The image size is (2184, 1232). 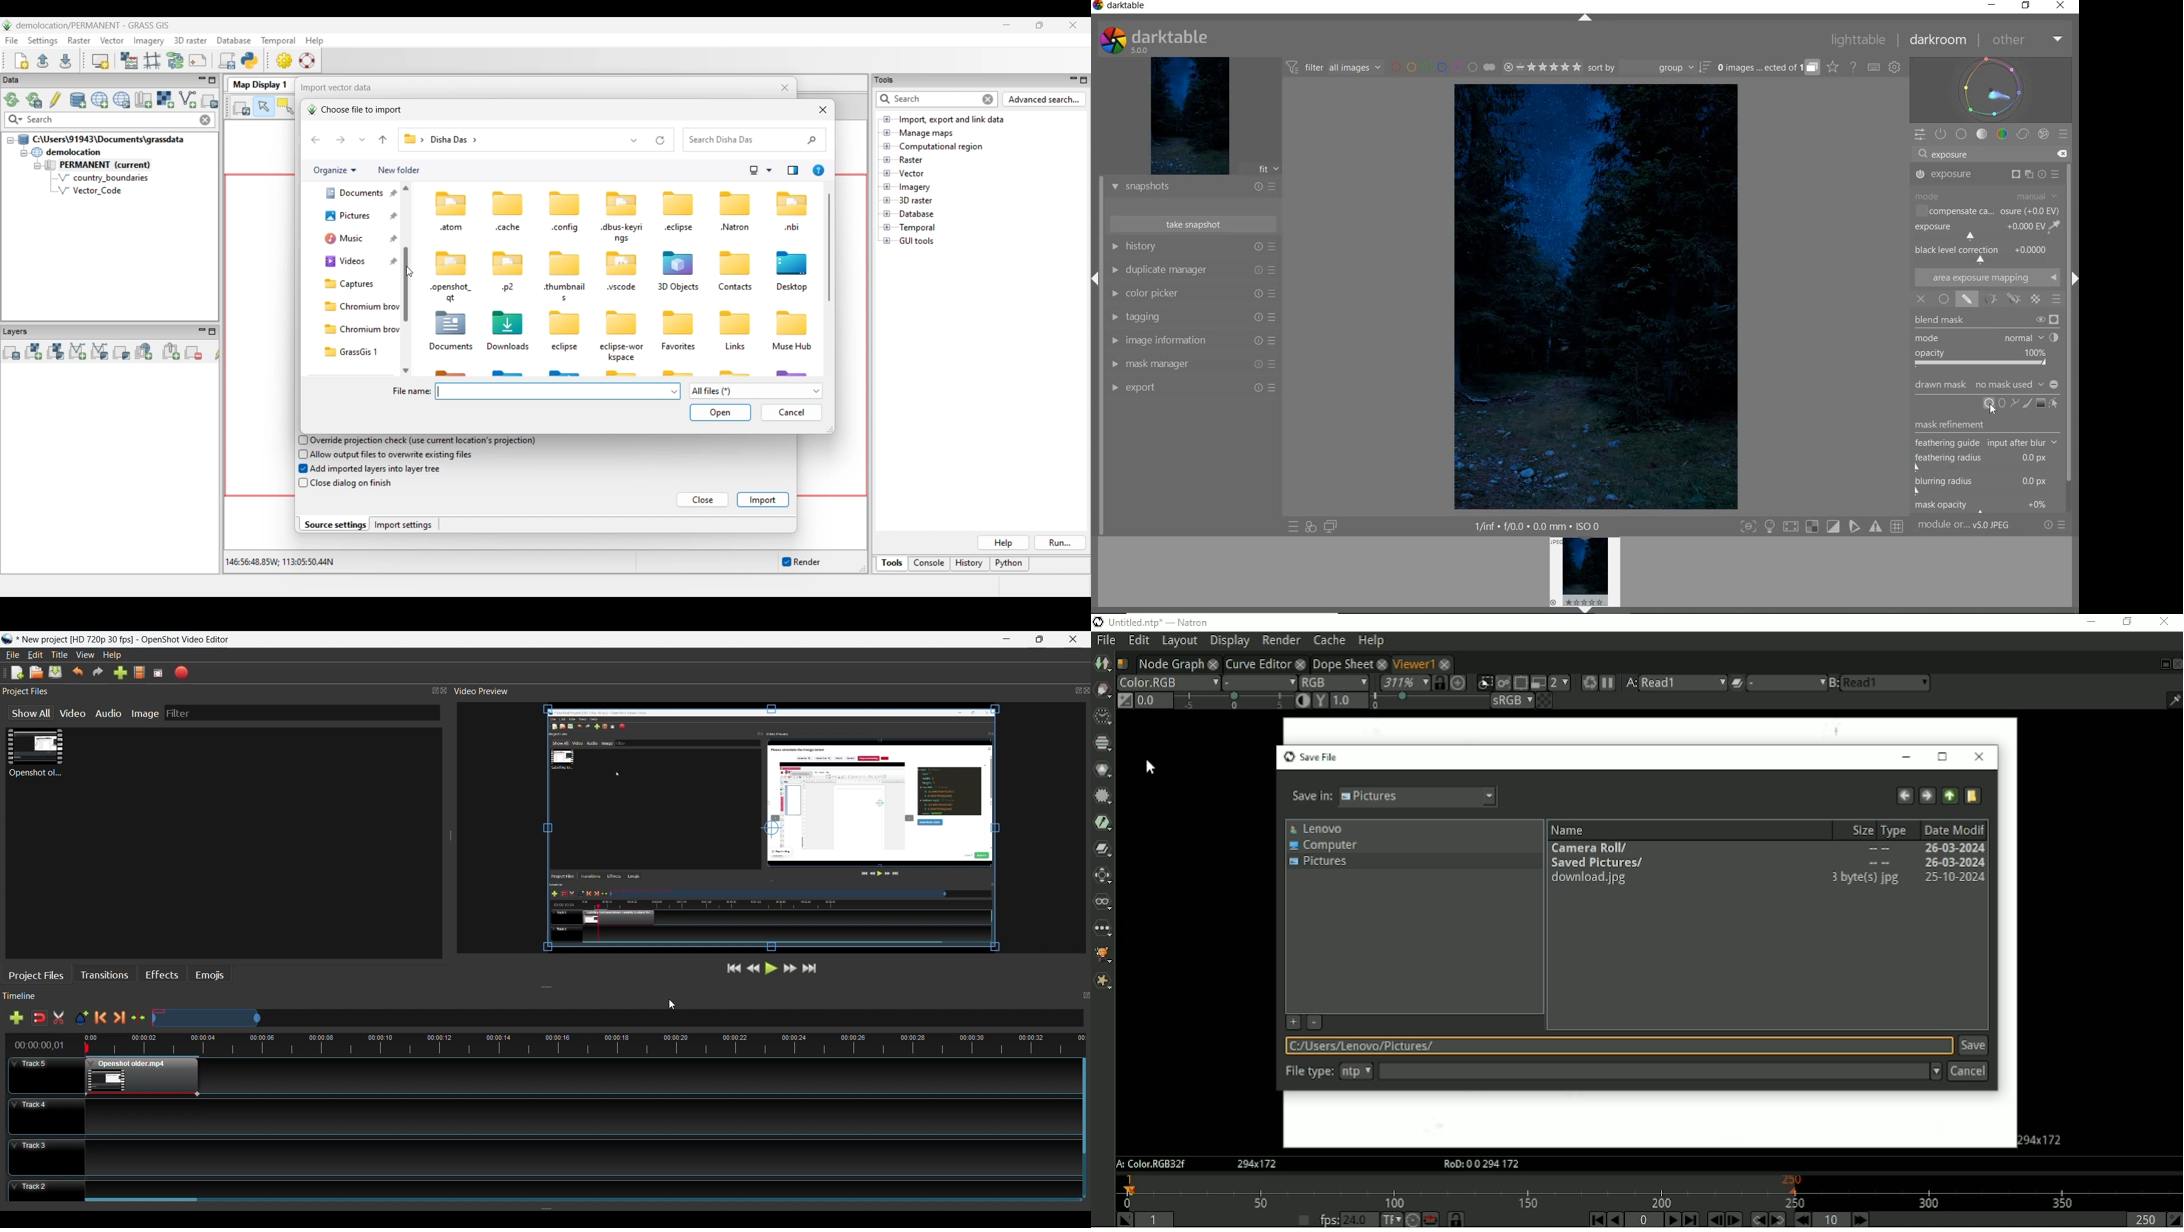 What do you see at coordinates (7, 640) in the screenshot?
I see `Openshot Desktop icon` at bounding box center [7, 640].